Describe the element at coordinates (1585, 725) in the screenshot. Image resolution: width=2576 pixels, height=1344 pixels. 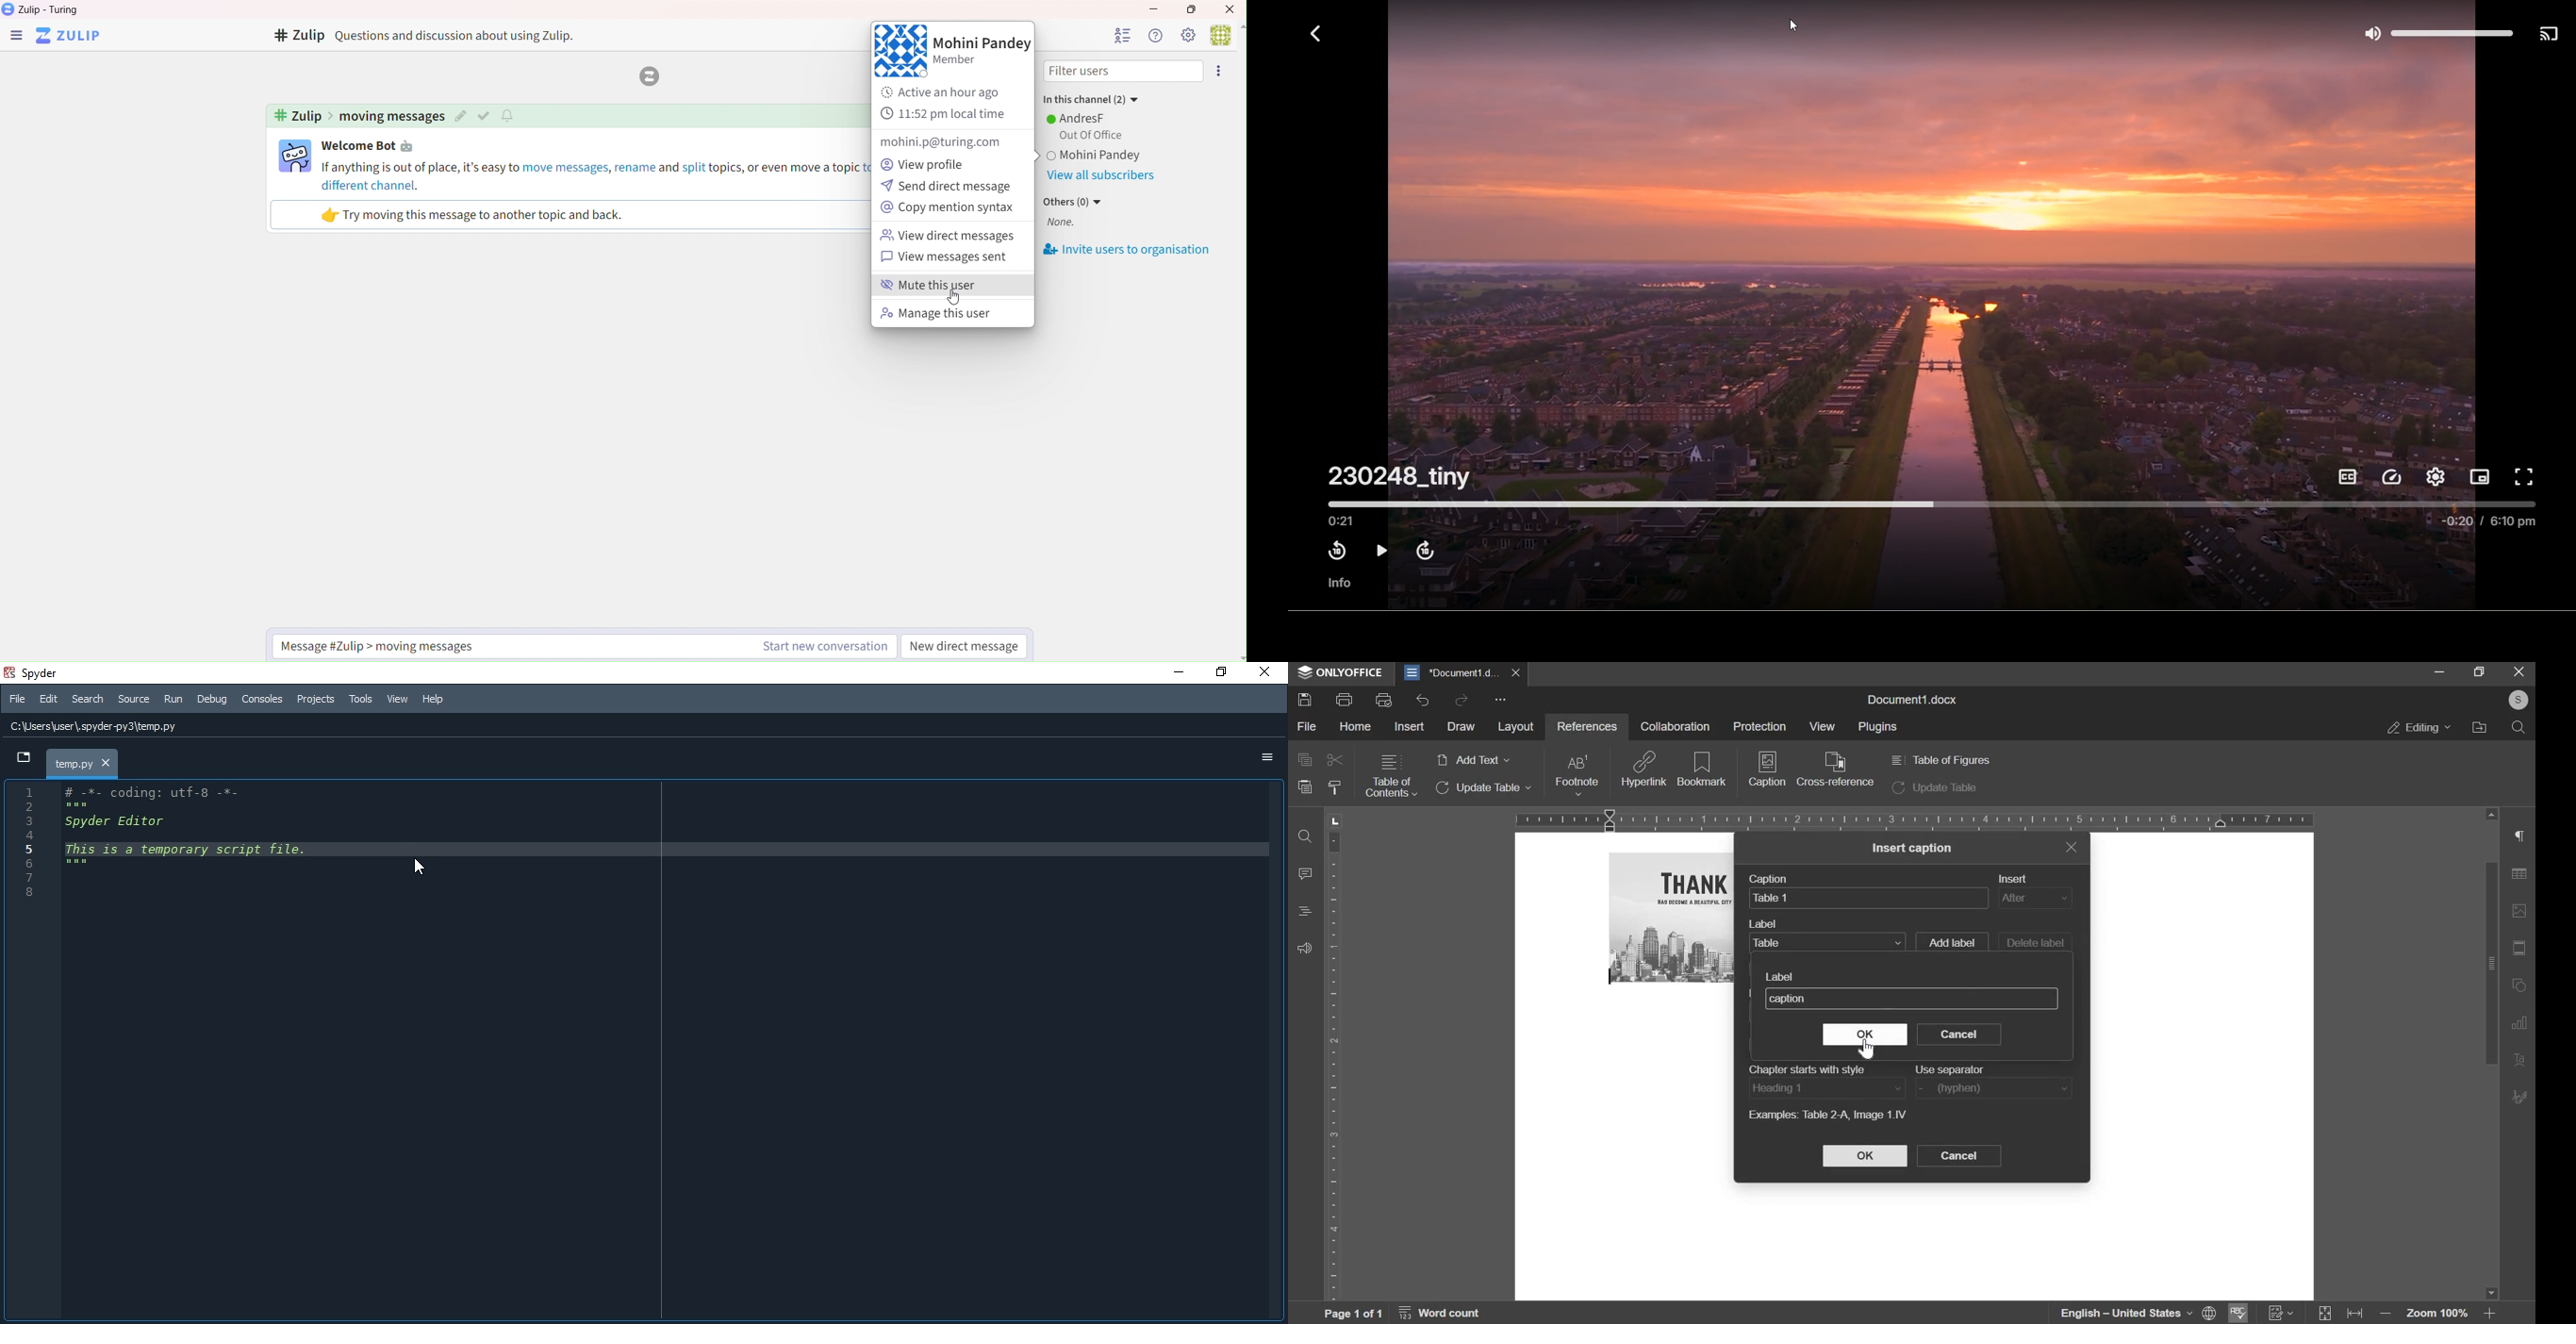
I see `references` at that location.